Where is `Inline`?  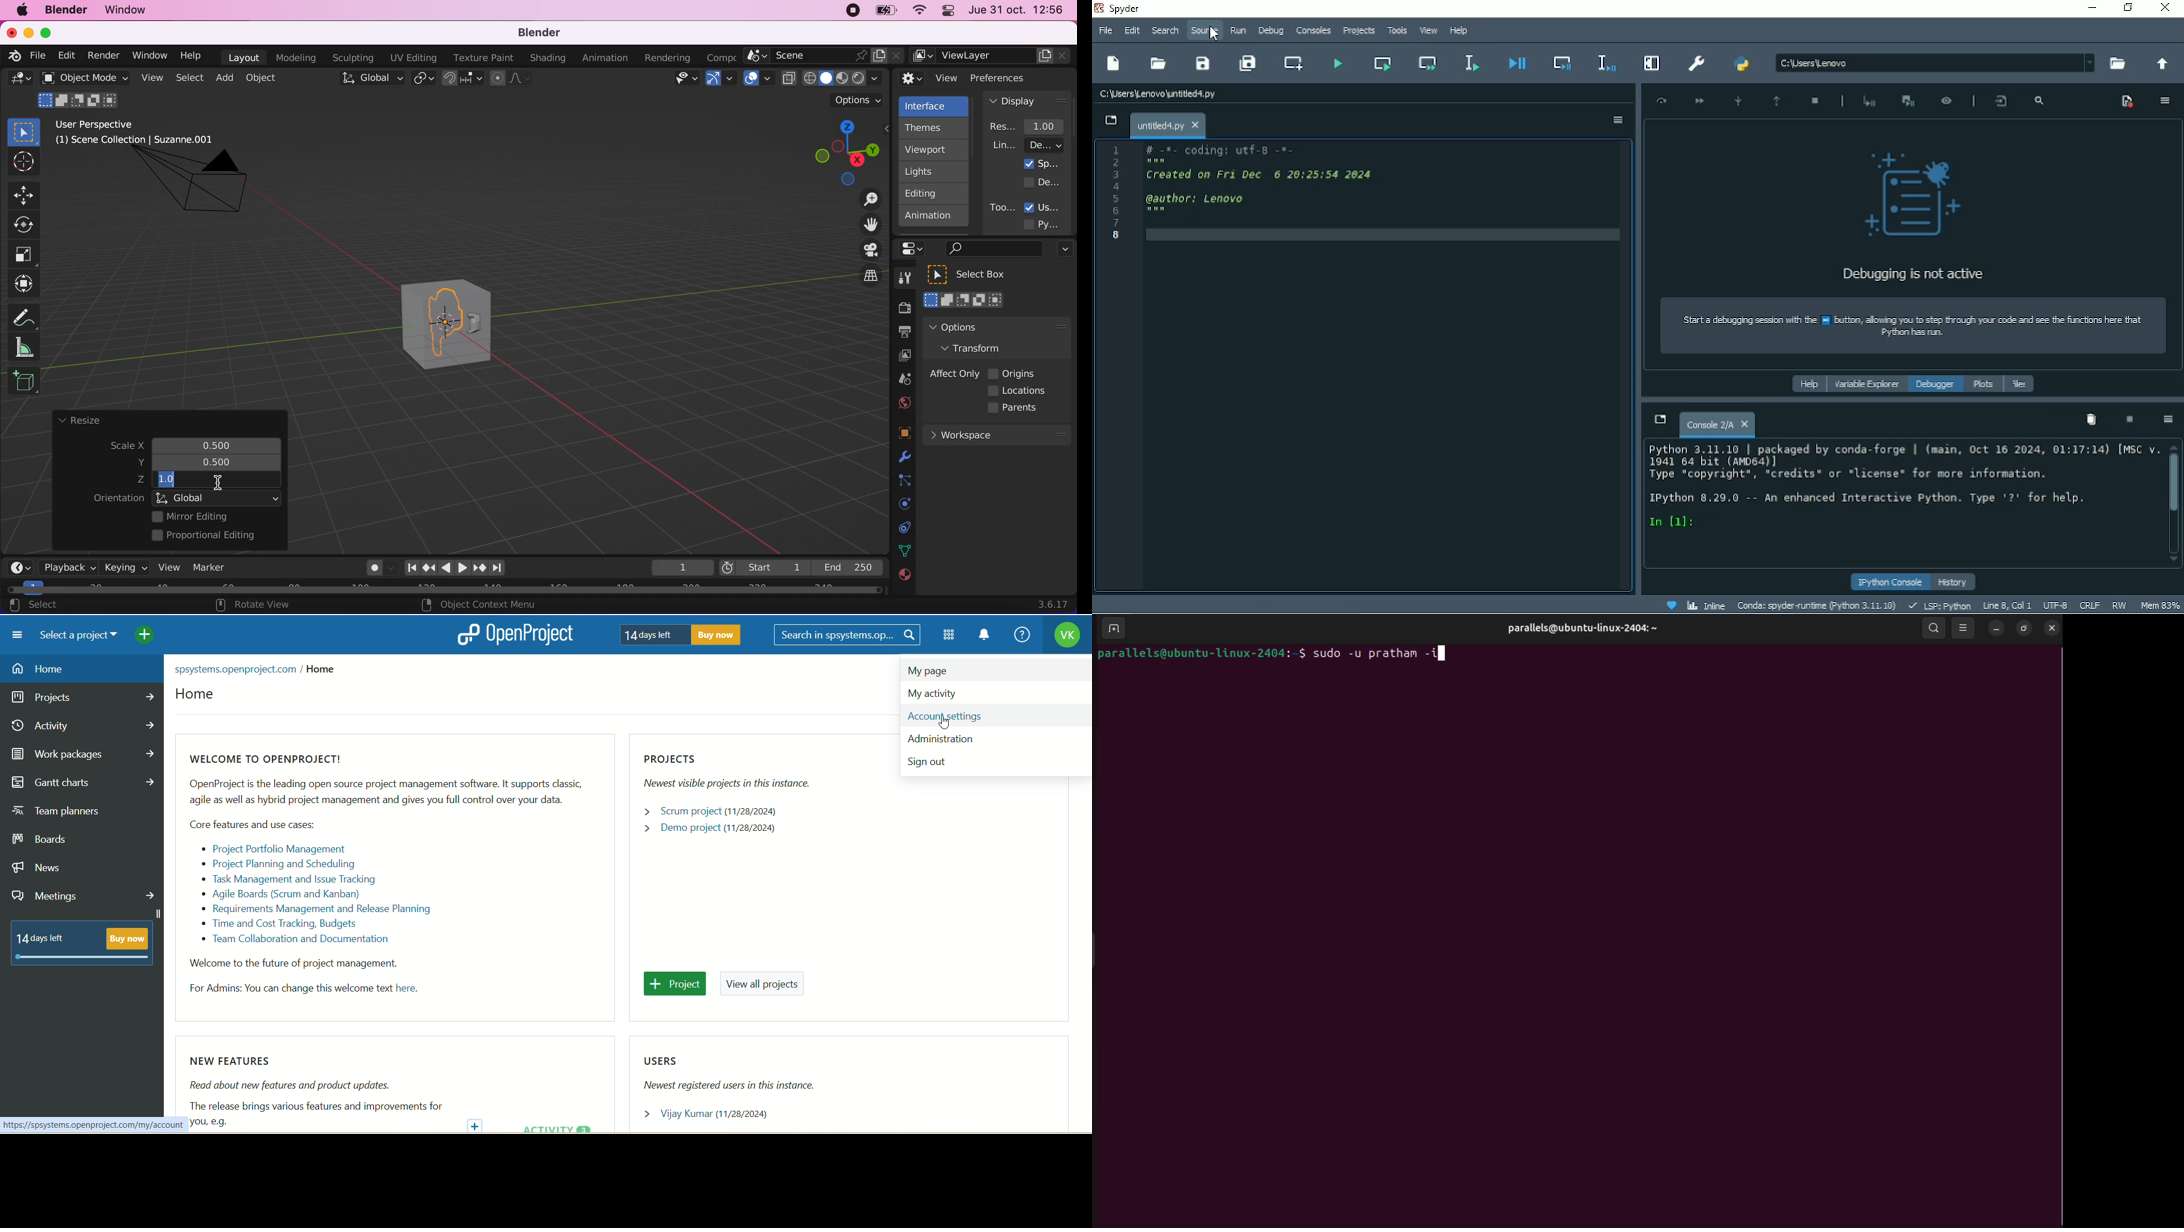
Inline is located at coordinates (1706, 606).